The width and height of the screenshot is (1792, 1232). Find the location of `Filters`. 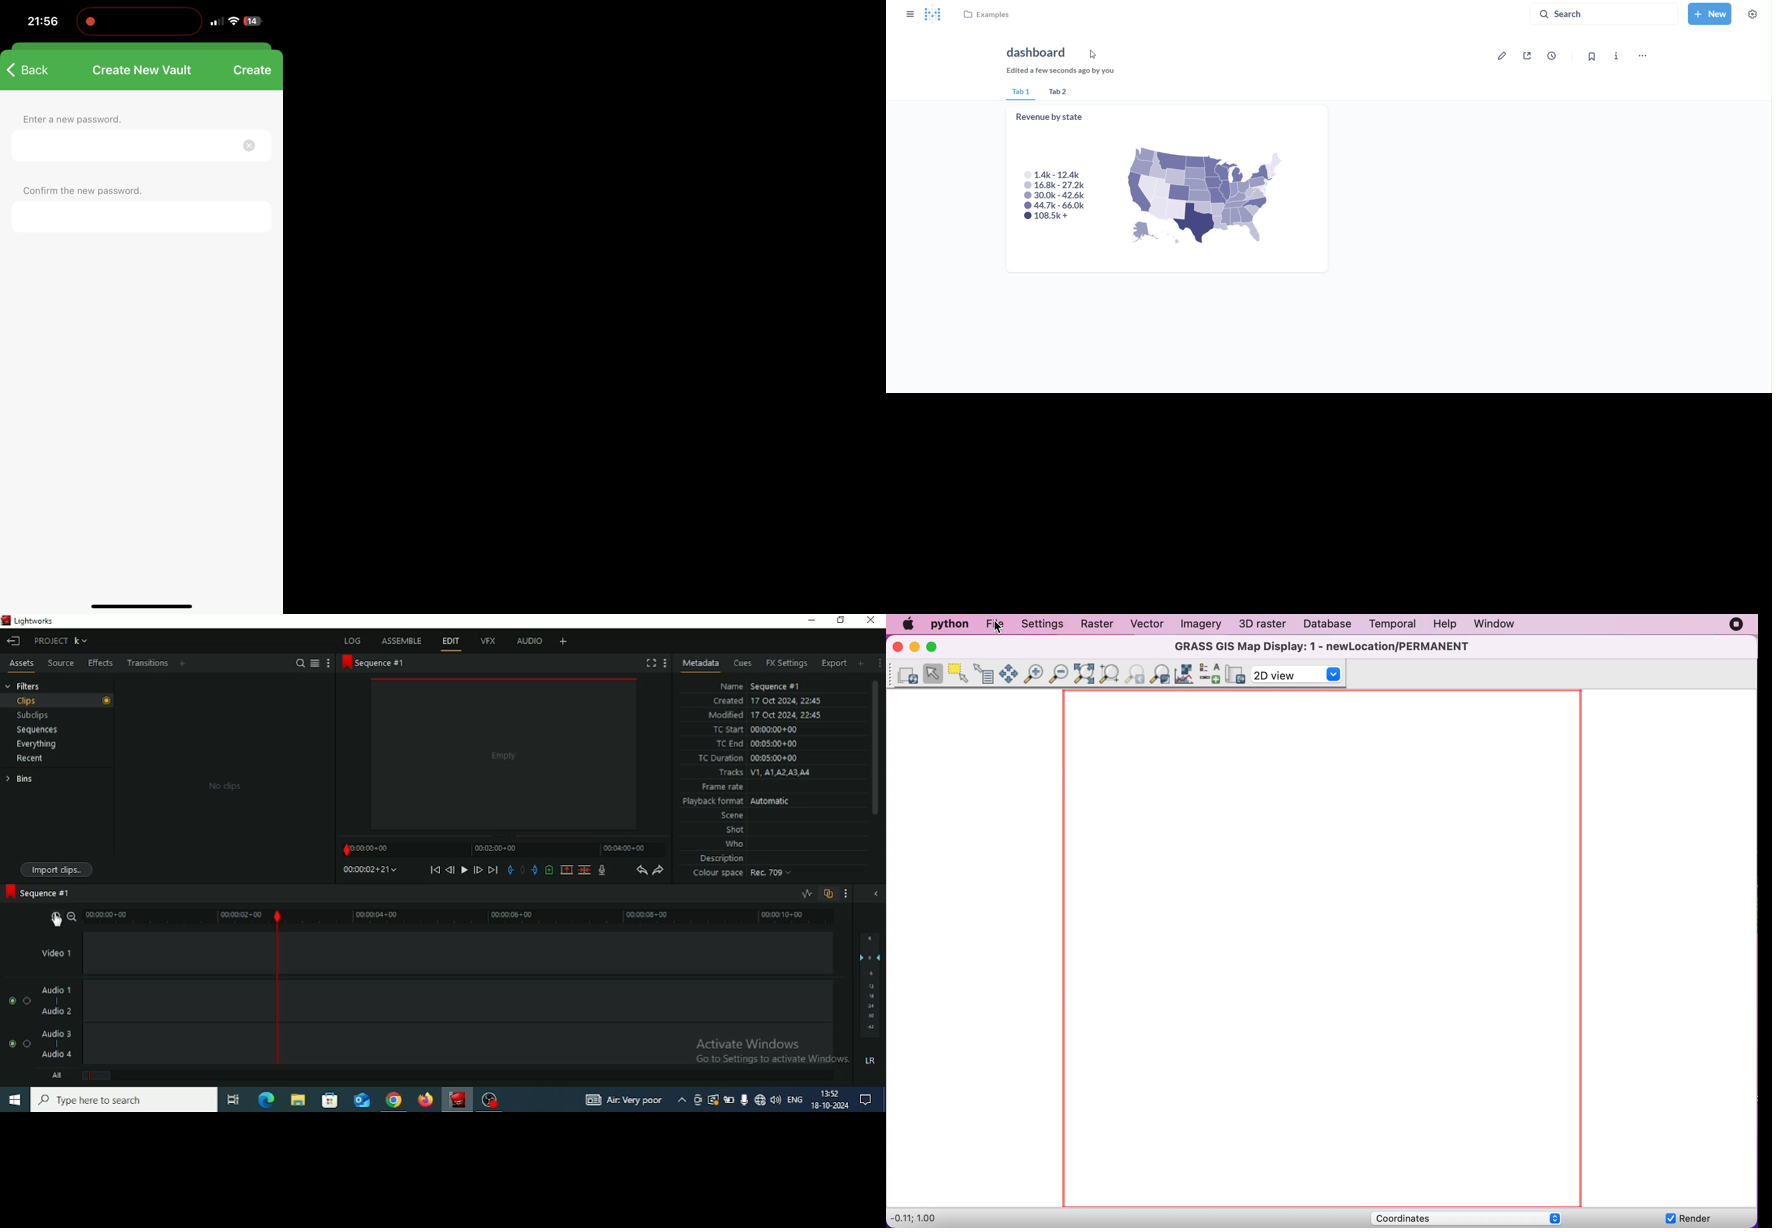

Filters is located at coordinates (23, 685).